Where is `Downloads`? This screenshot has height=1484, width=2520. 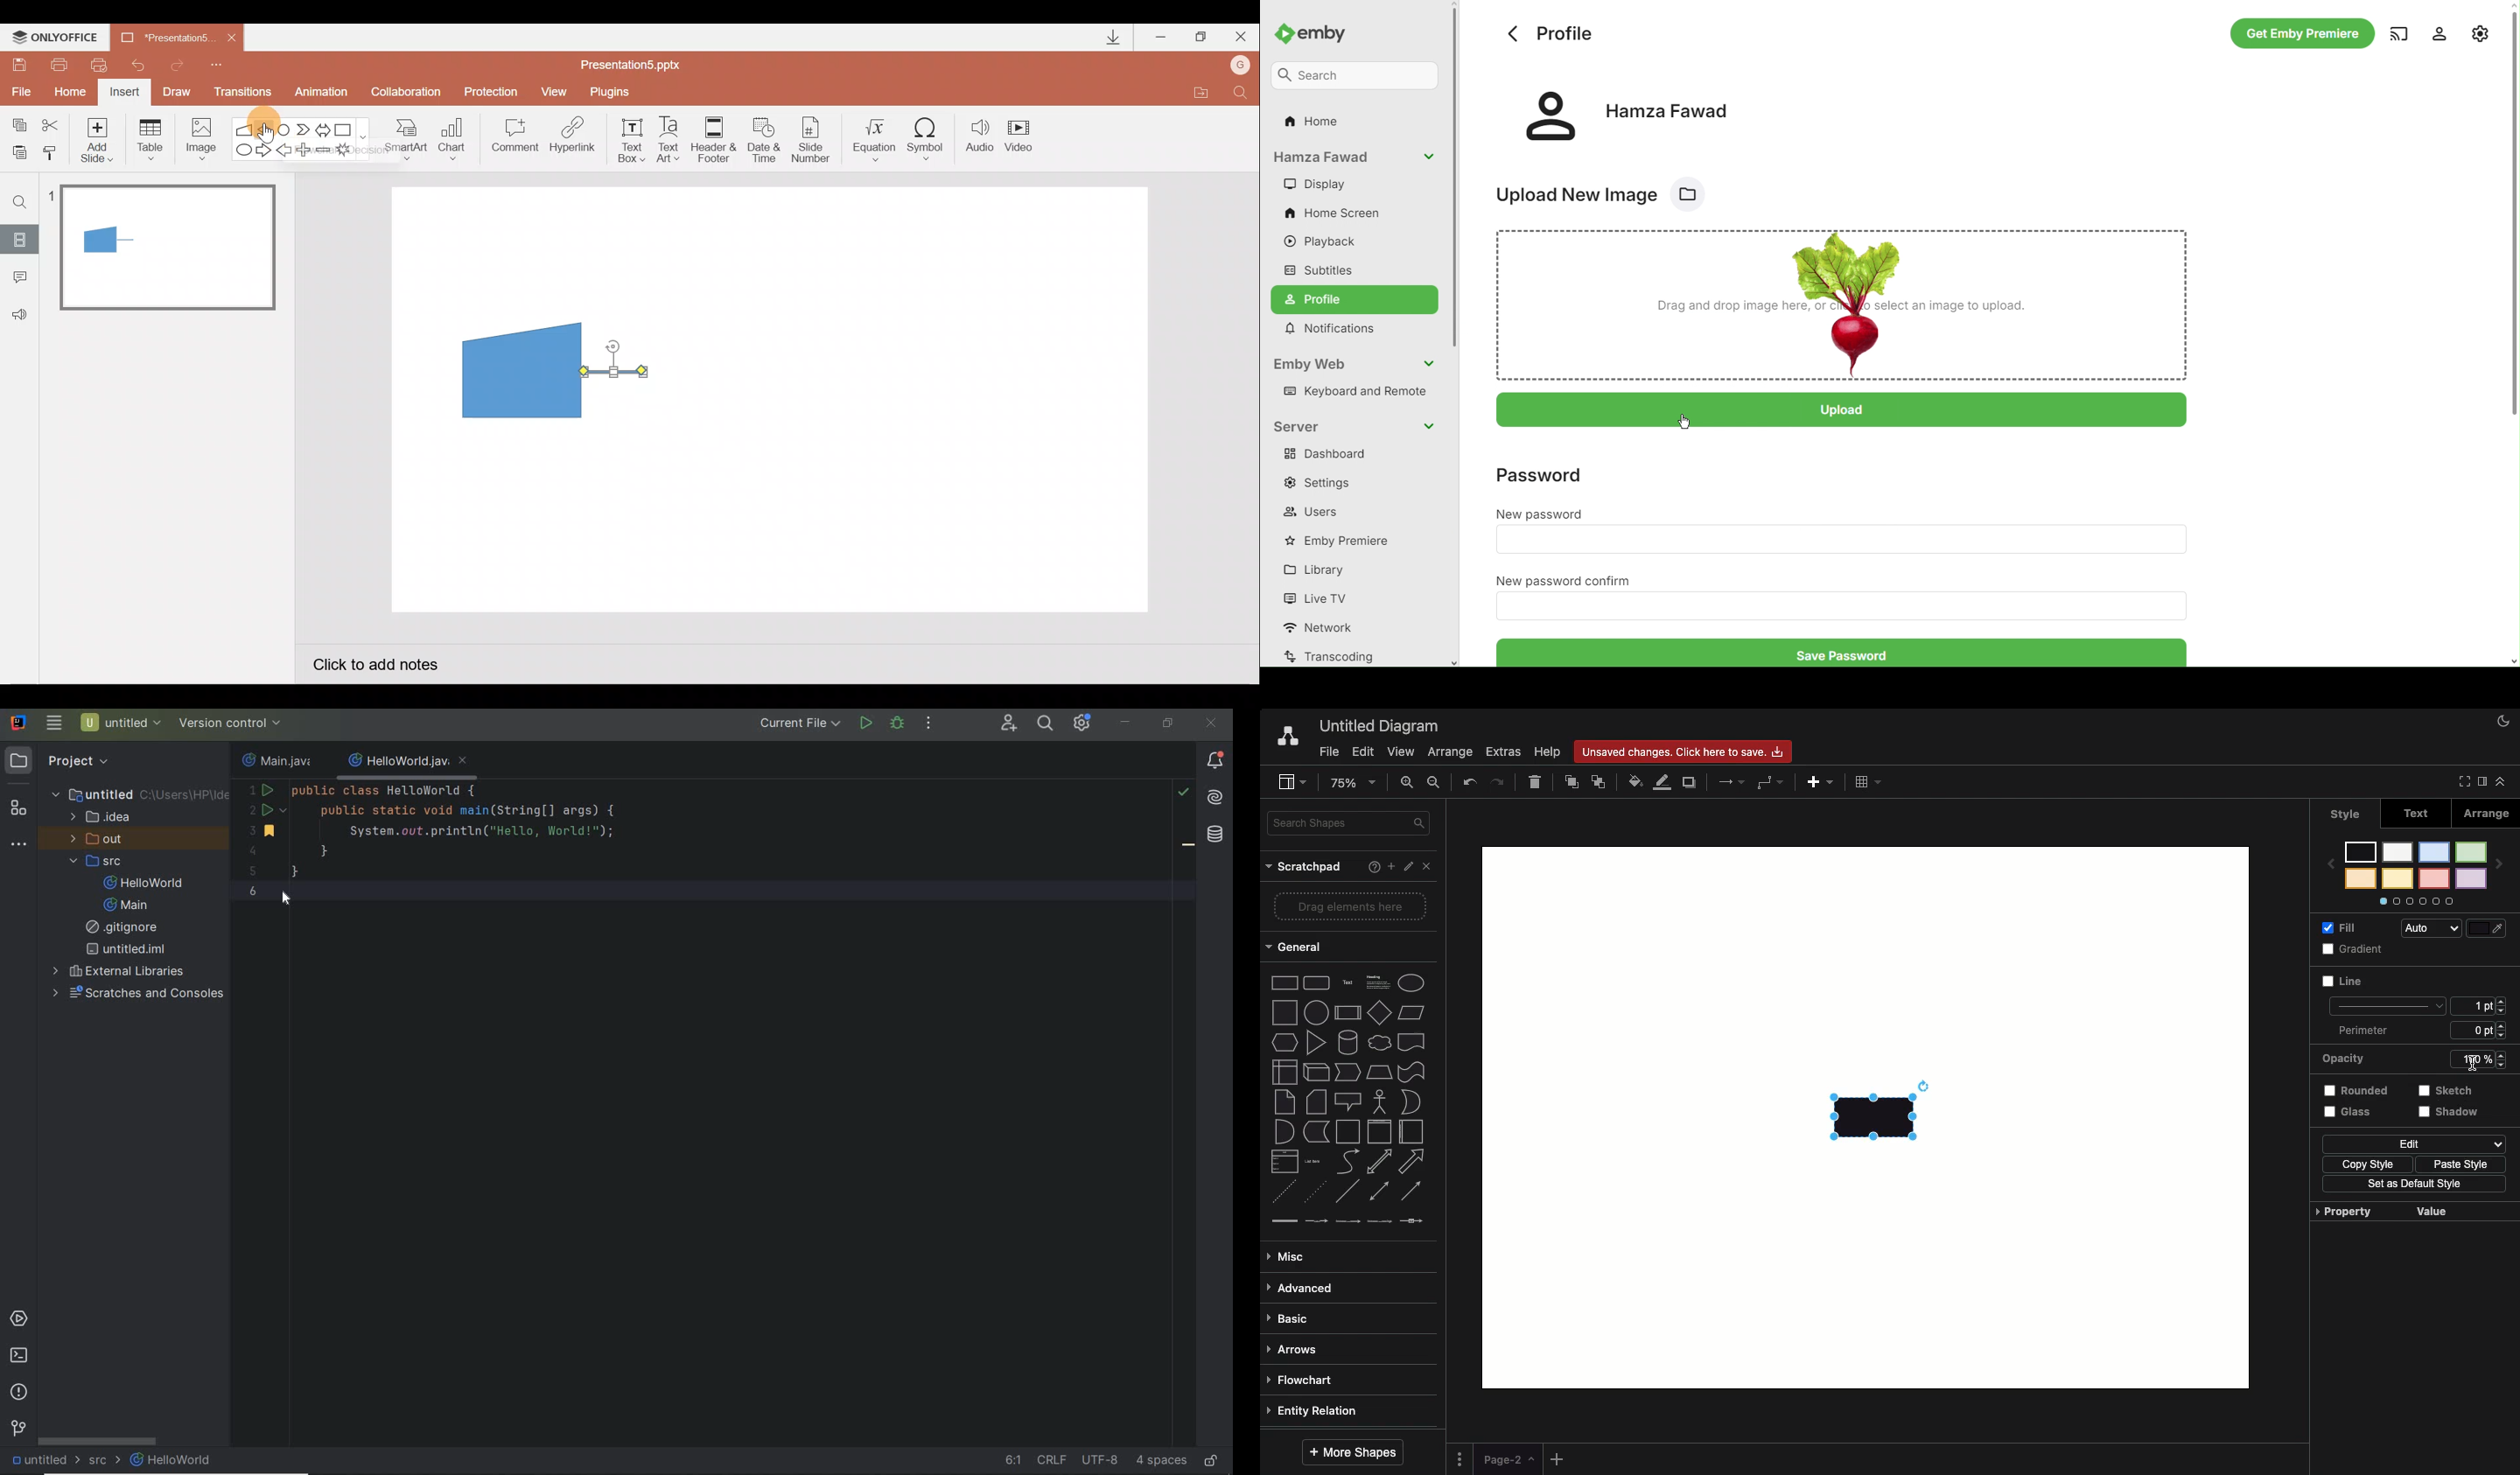 Downloads is located at coordinates (1111, 38).